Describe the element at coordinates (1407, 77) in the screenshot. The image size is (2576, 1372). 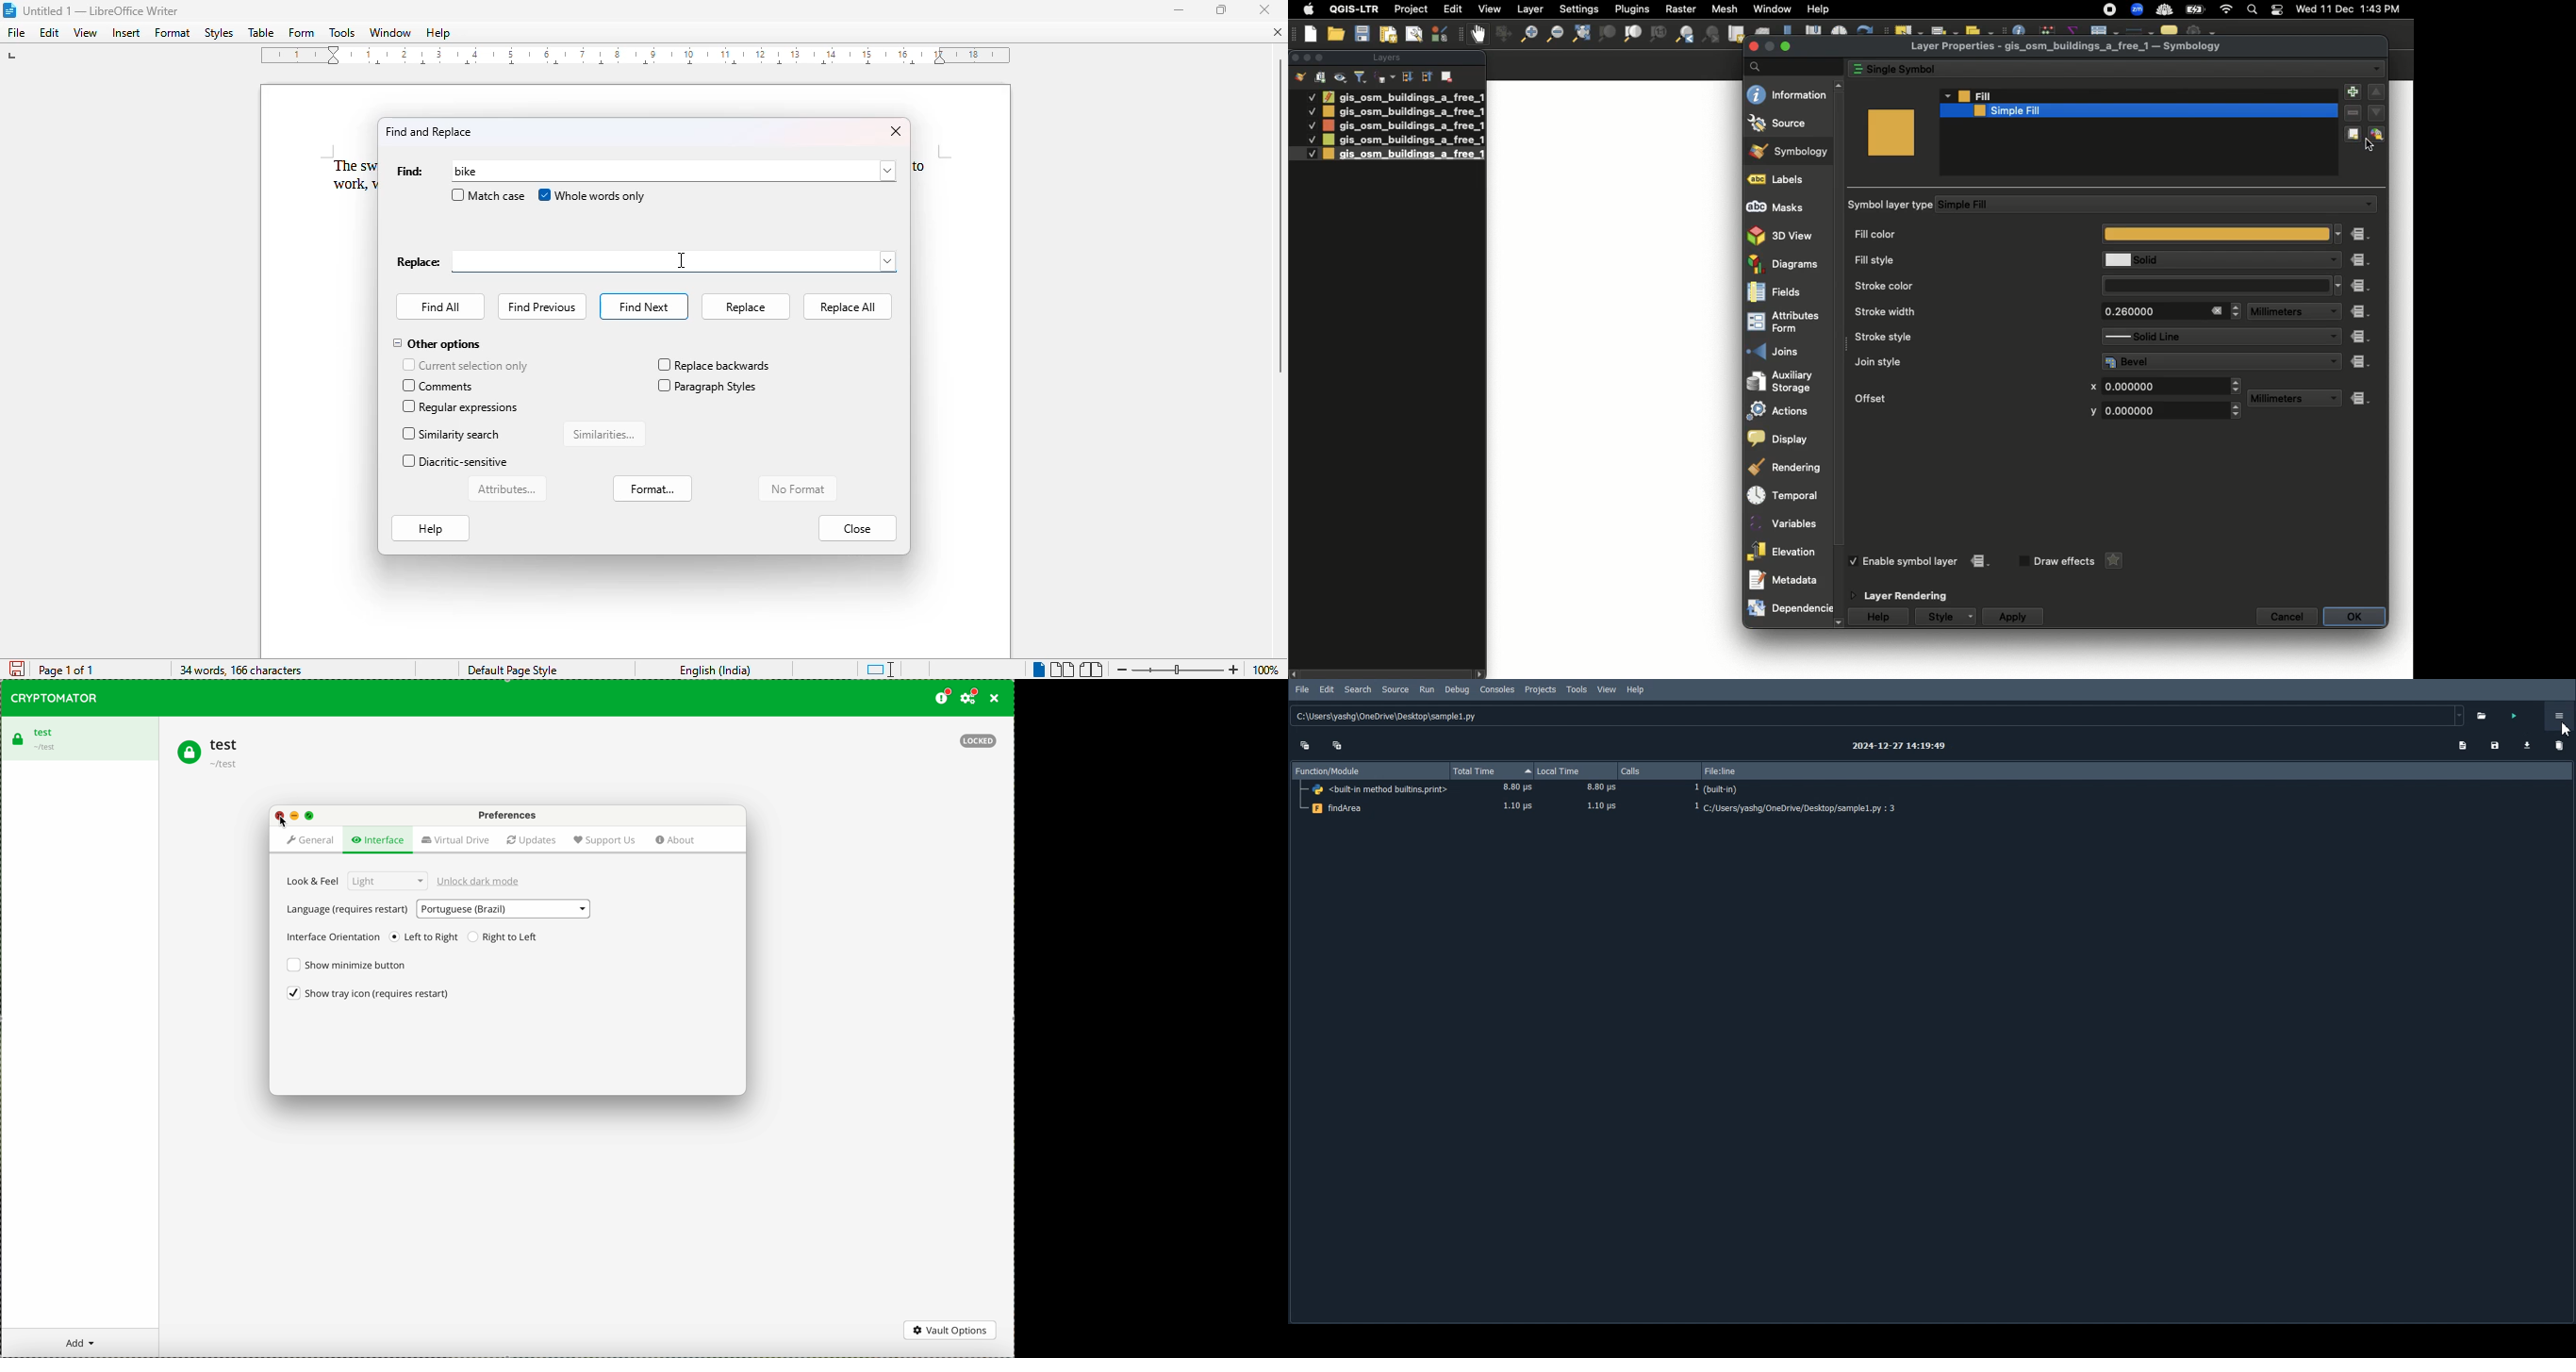
I see `Sort descending` at that location.